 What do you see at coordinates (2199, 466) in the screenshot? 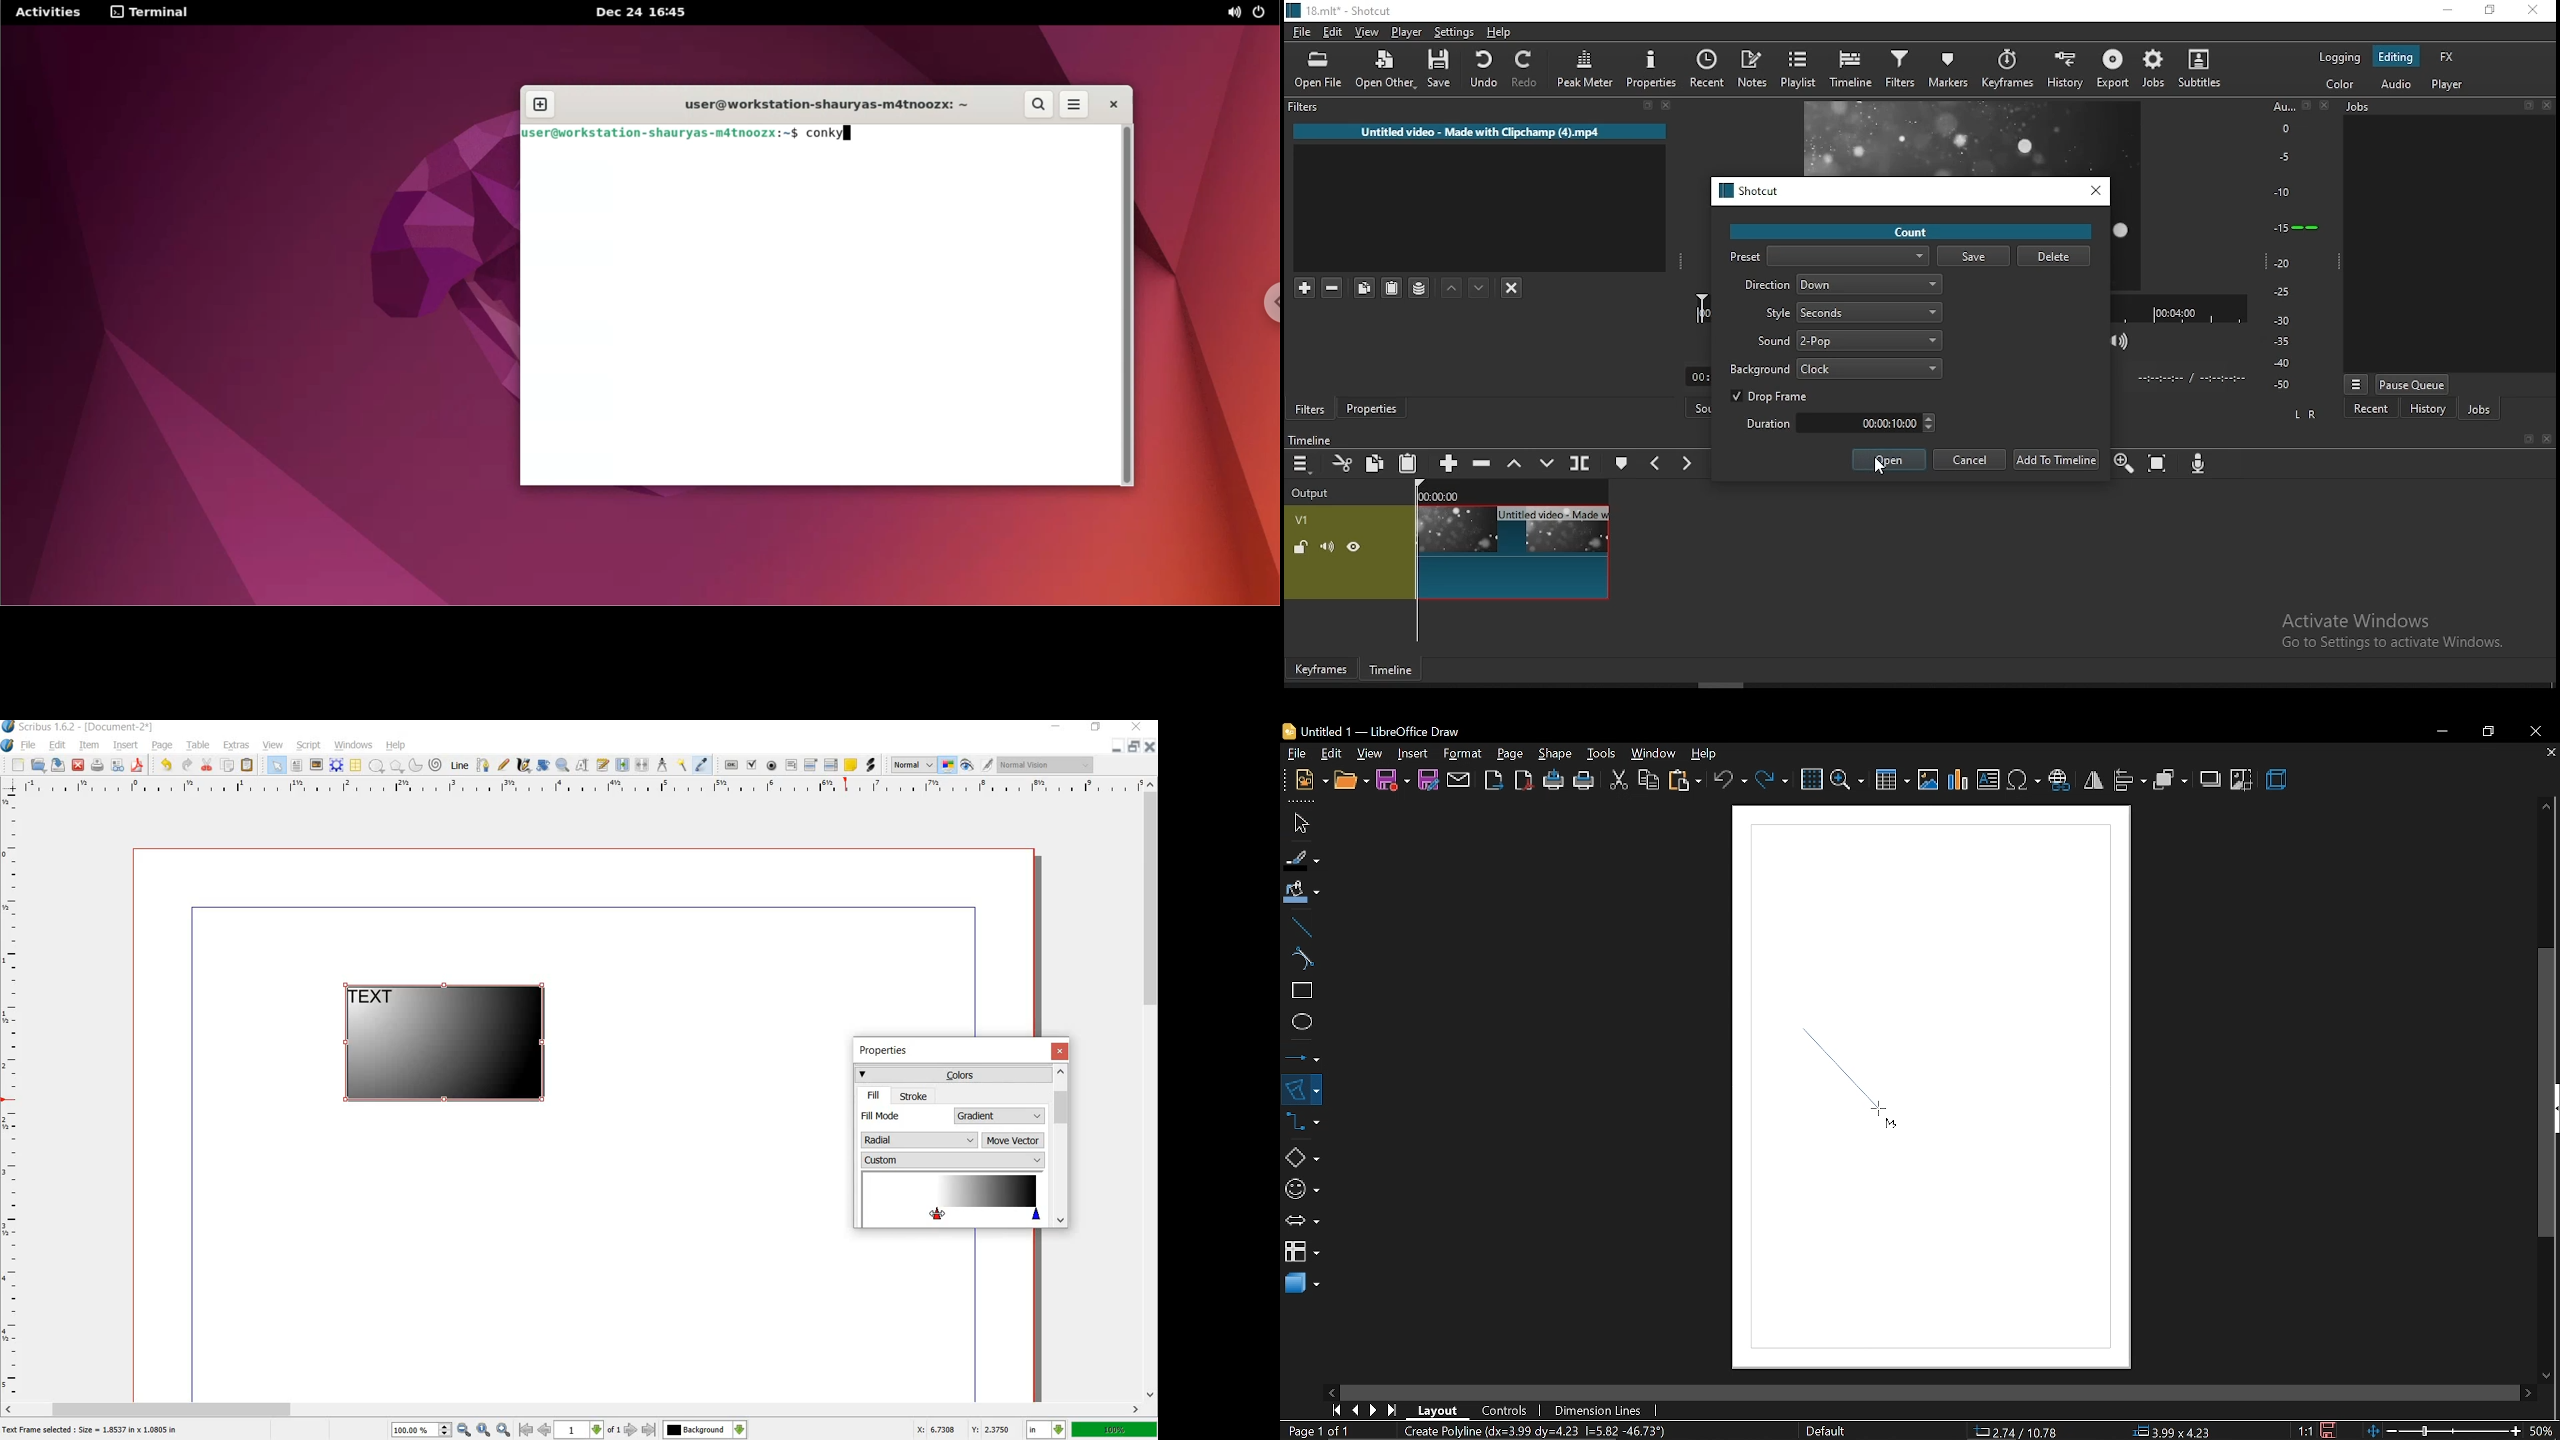
I see `record audio` at bounding box center [2199, 466].